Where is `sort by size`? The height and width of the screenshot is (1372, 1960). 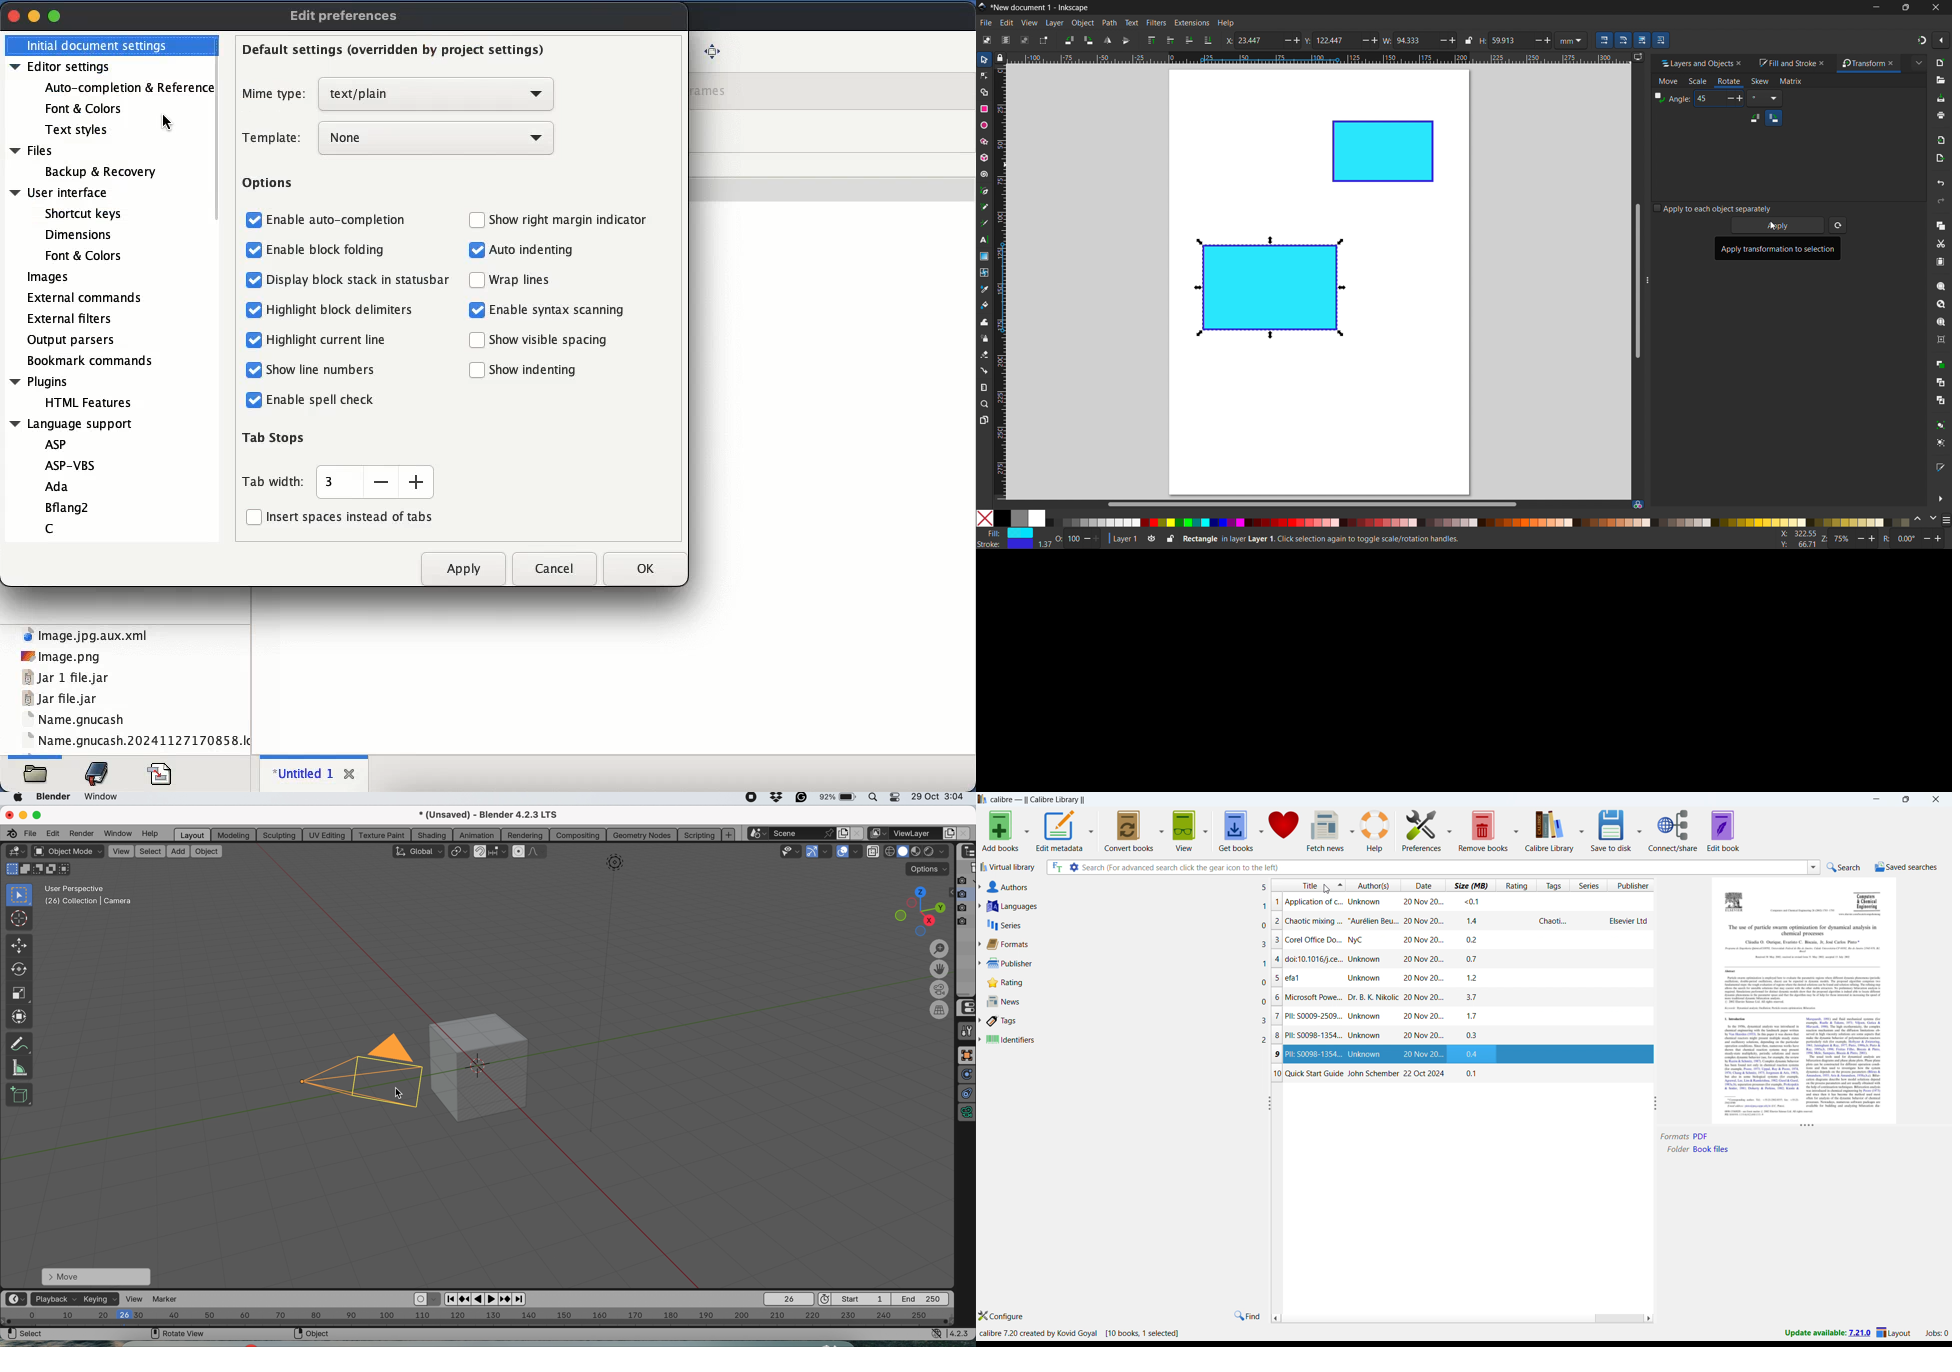 sort by size is located at coordinates (1471, 885).